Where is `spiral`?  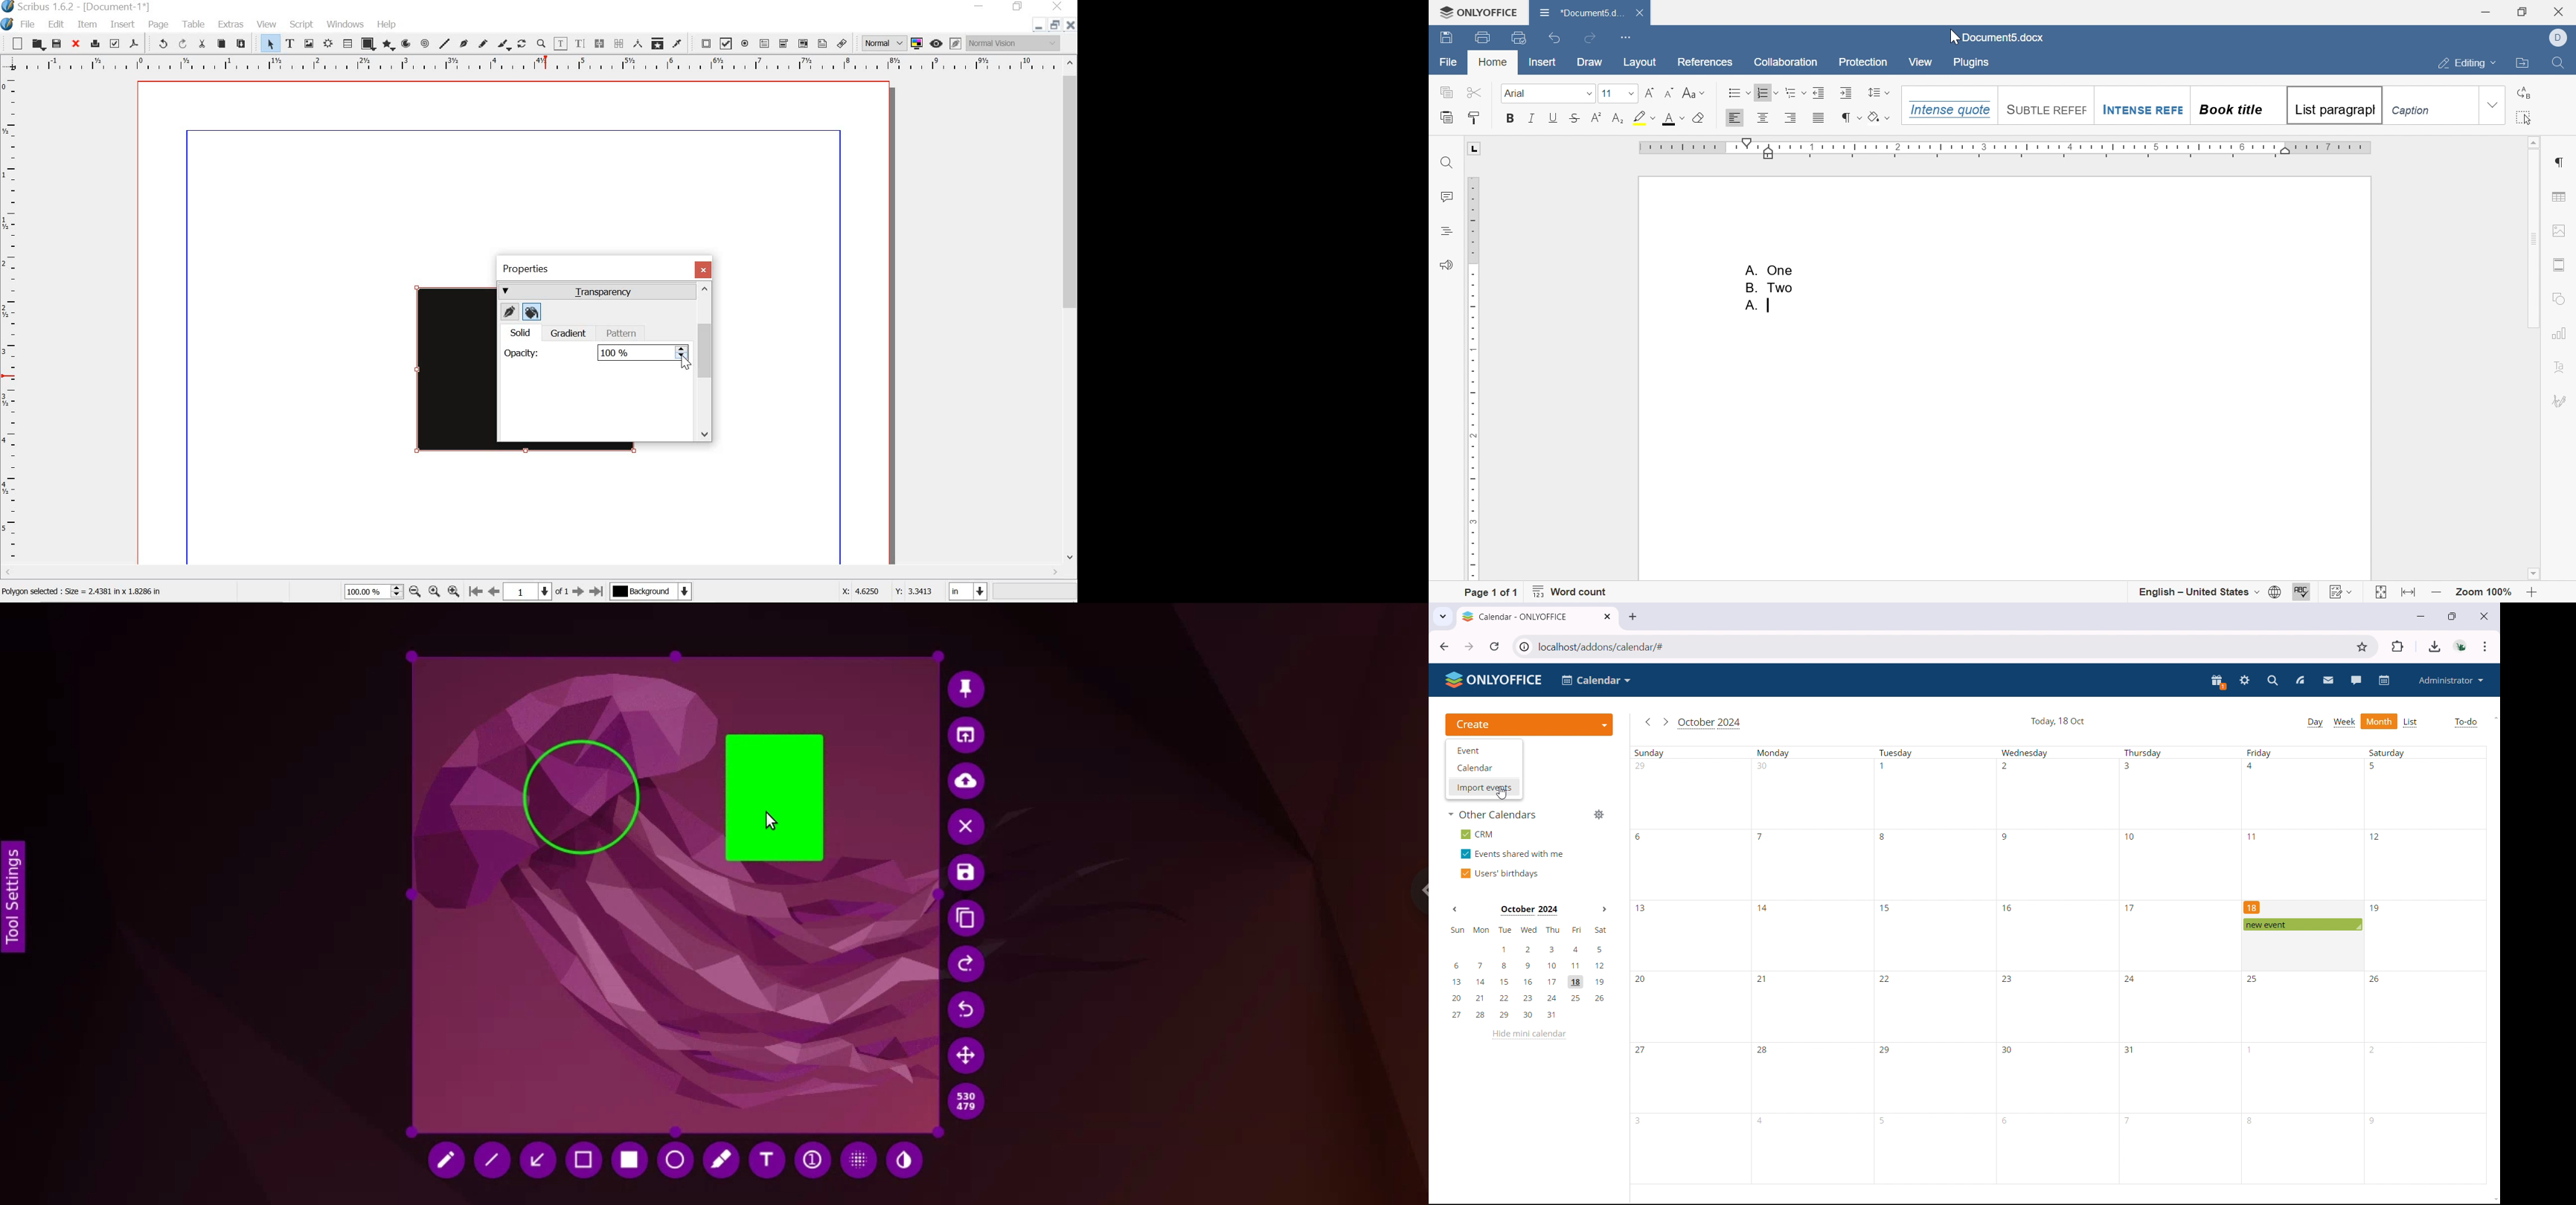 spiral is located at coordinates (424, 43).